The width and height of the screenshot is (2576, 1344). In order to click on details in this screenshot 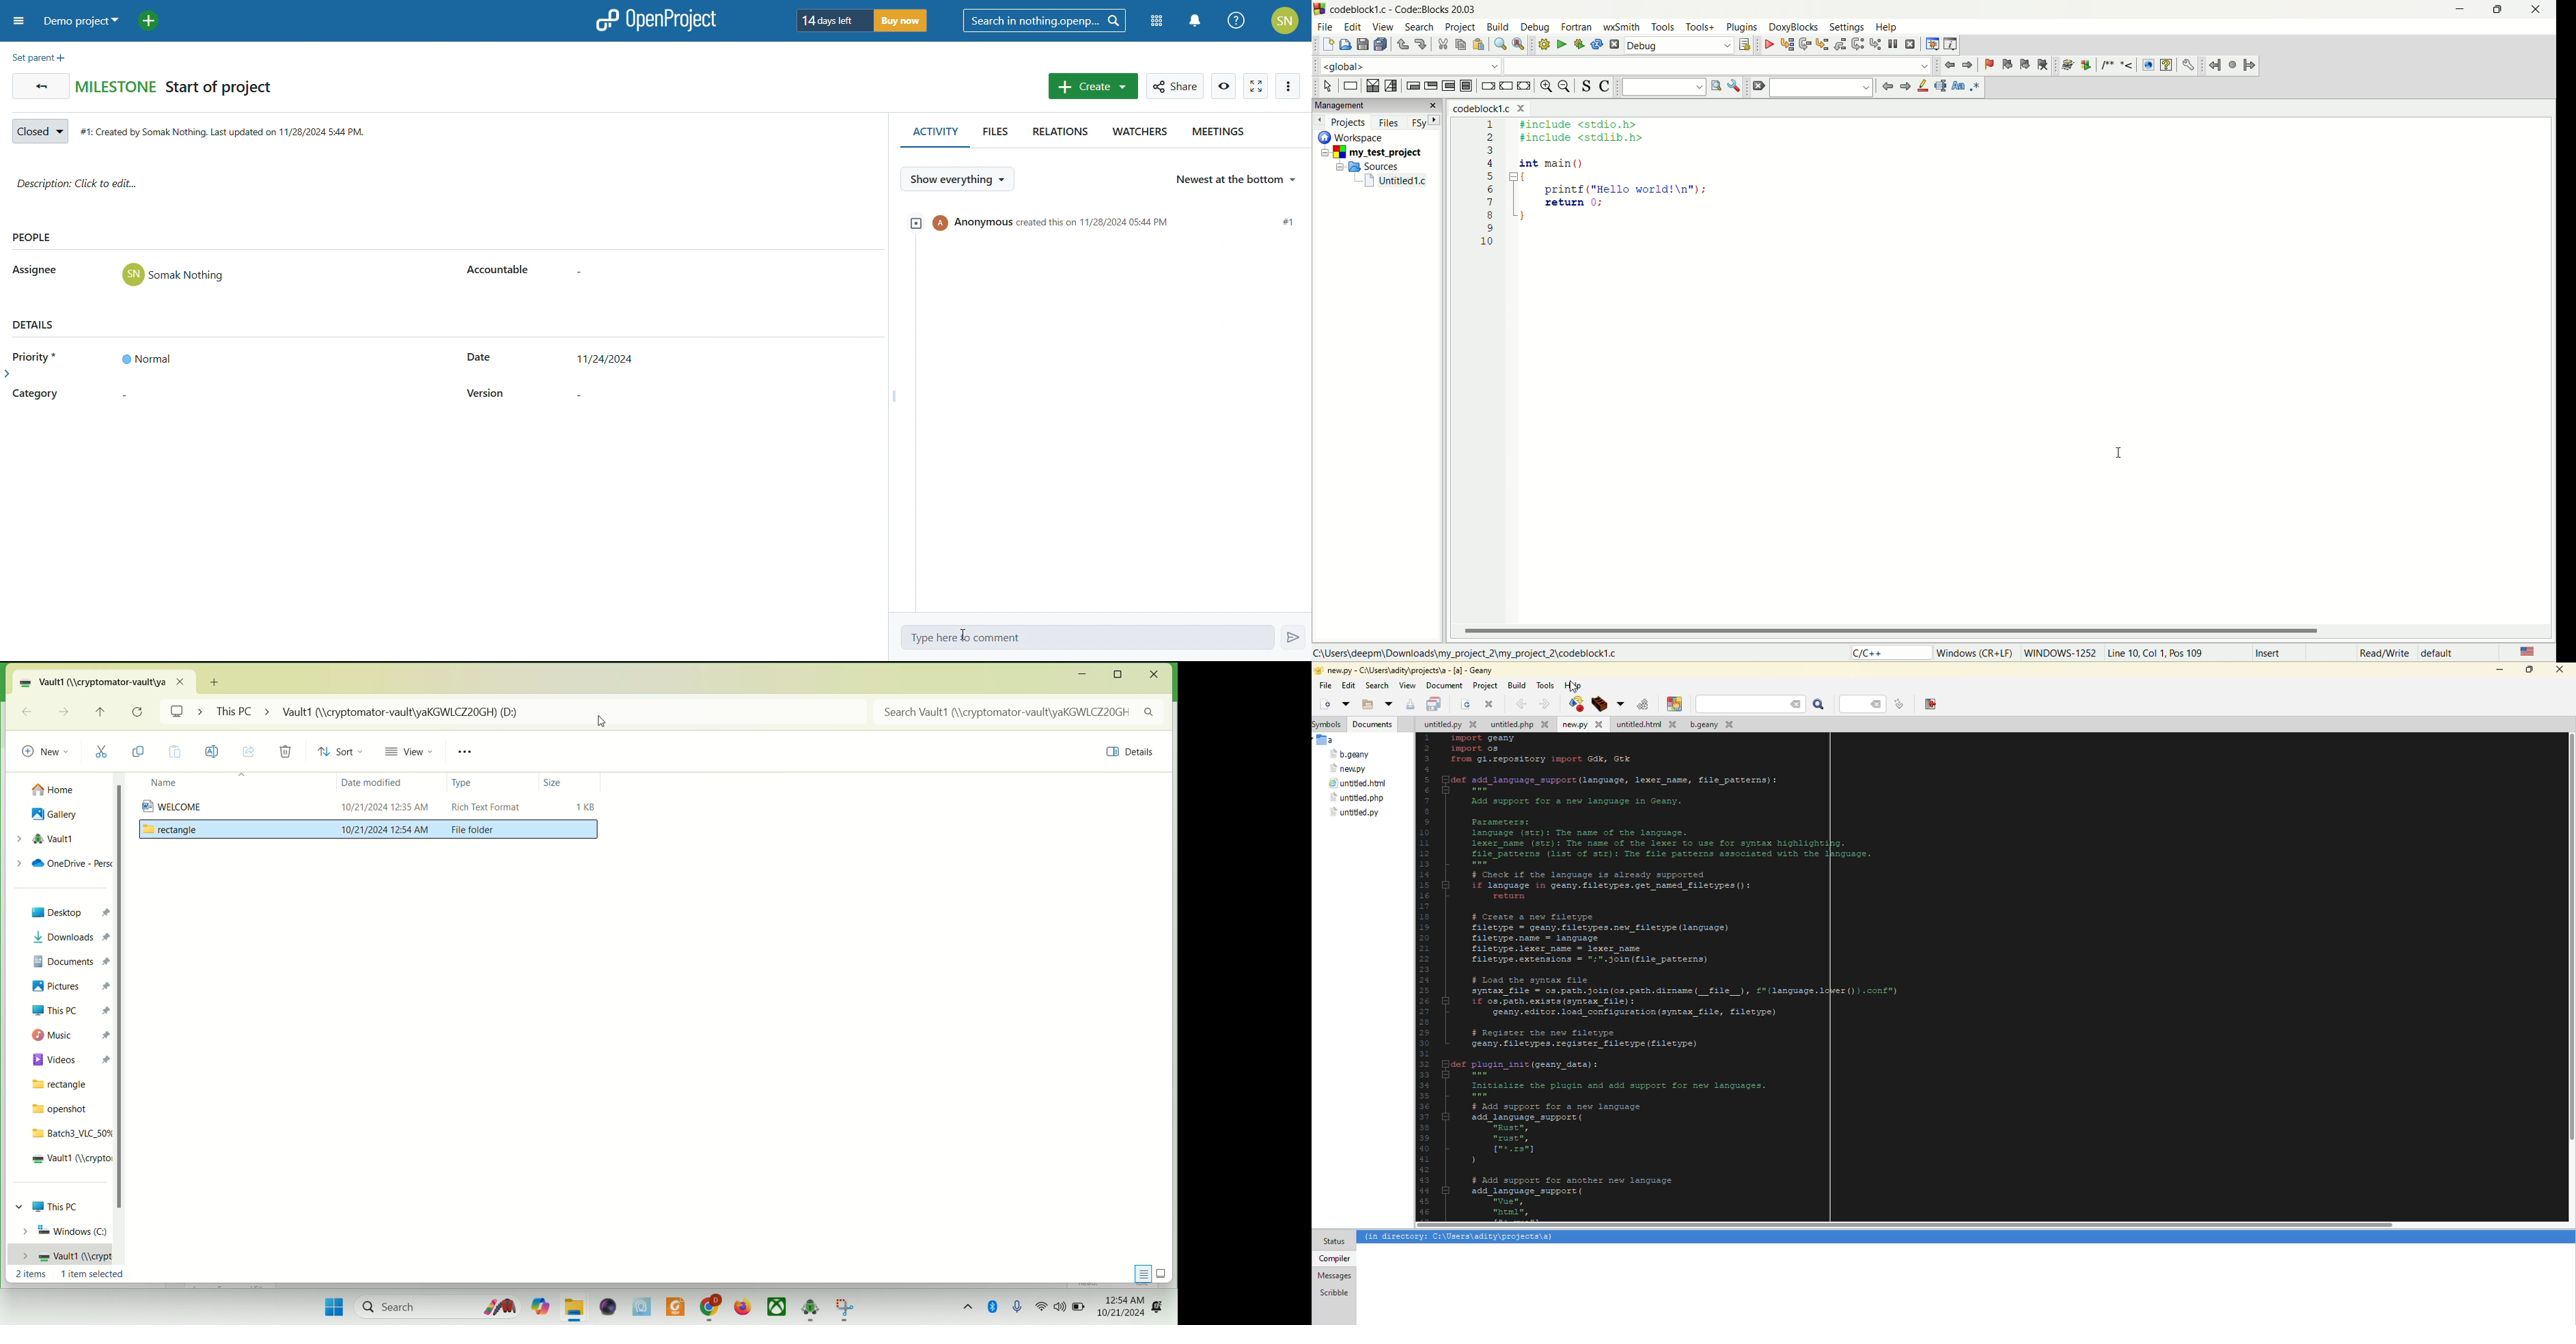, I will do `click(34, 324)`.